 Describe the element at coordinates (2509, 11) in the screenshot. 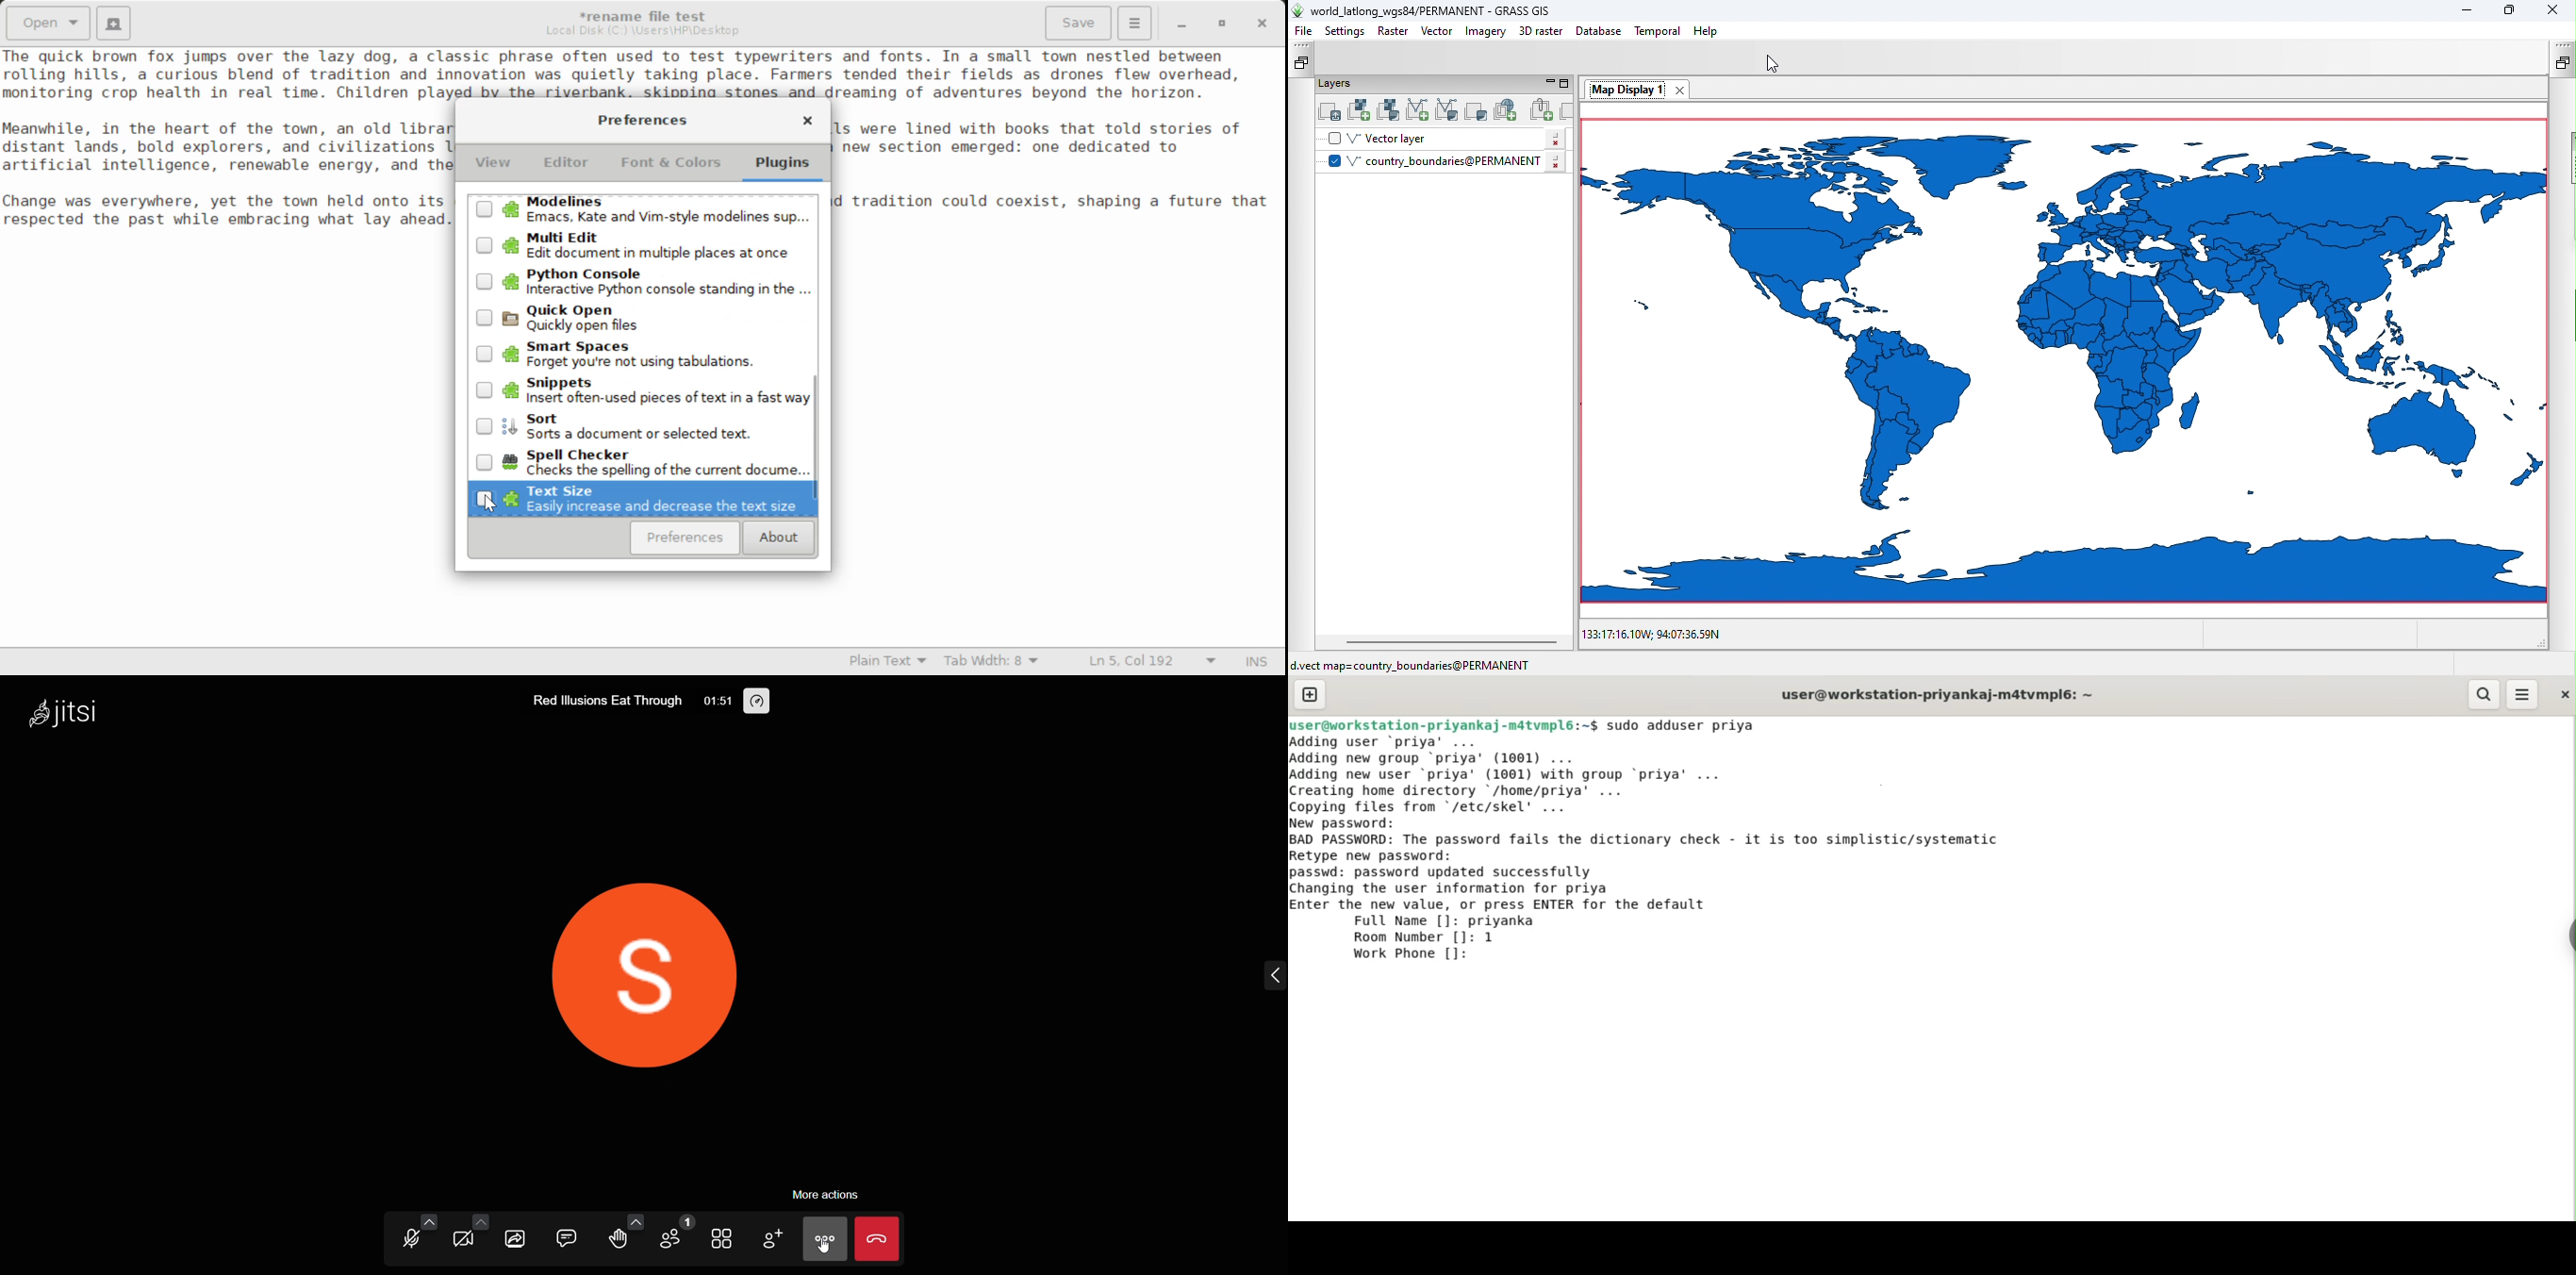

I see `Maximize` at that location.